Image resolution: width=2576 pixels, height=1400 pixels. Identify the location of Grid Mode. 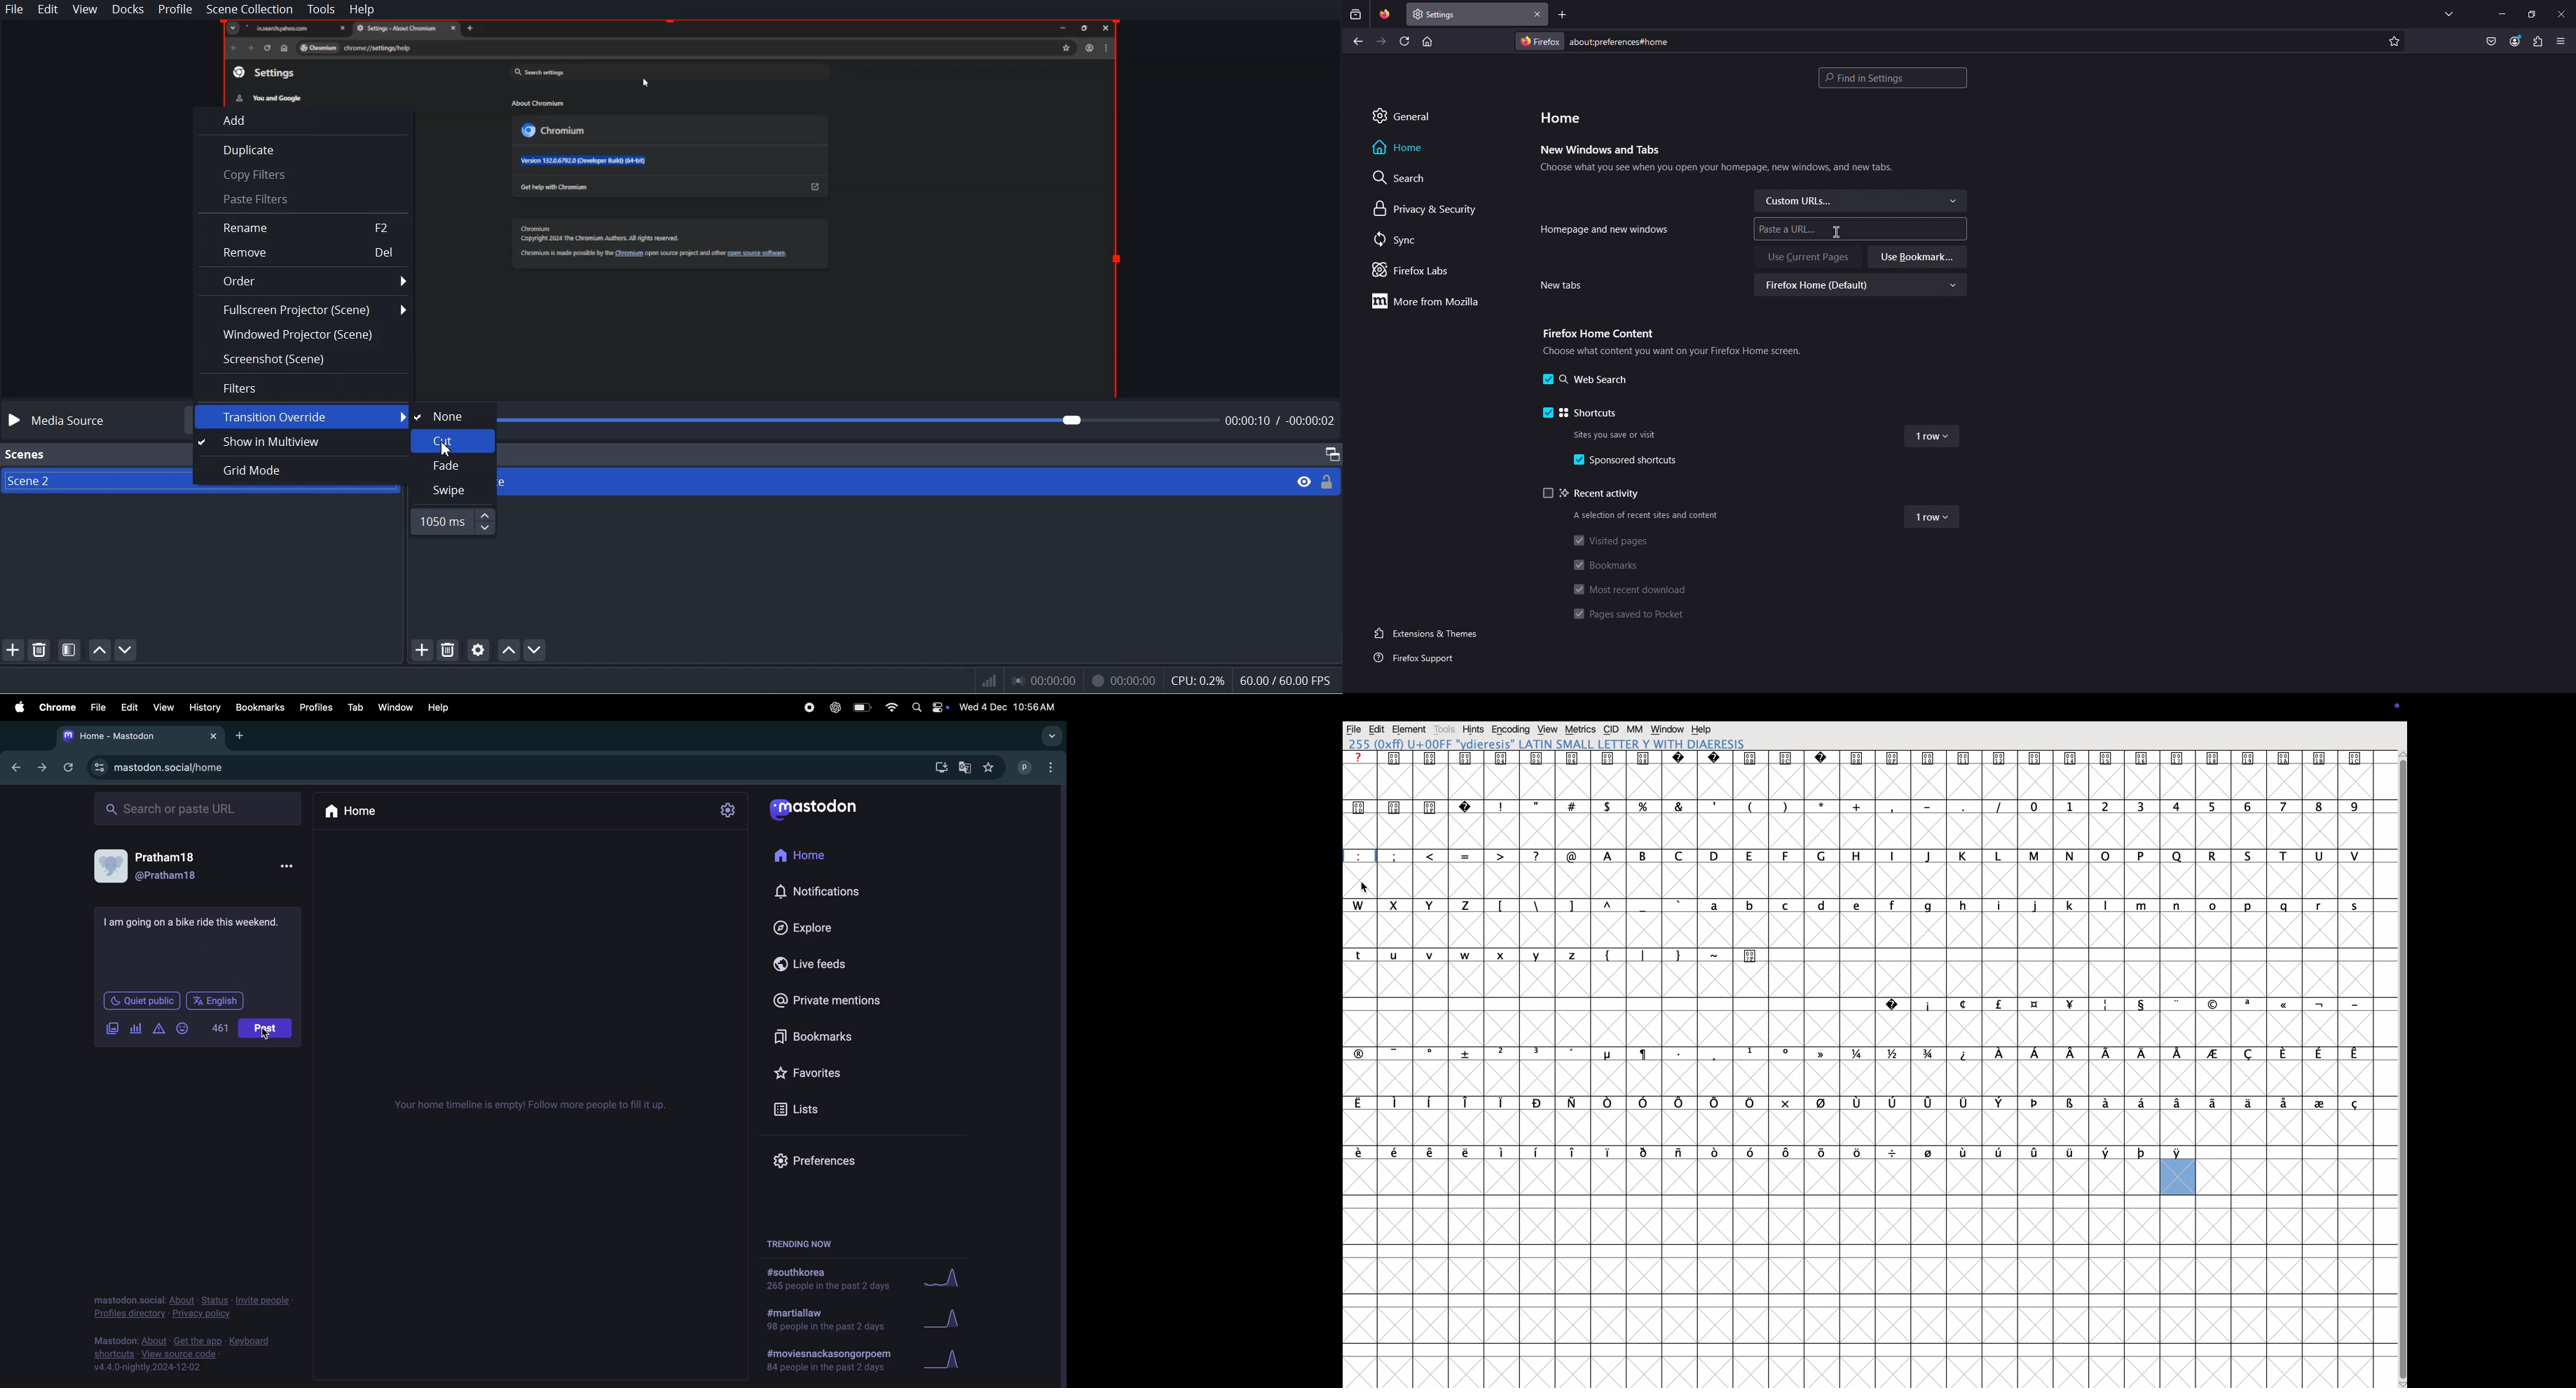
(298, 470).